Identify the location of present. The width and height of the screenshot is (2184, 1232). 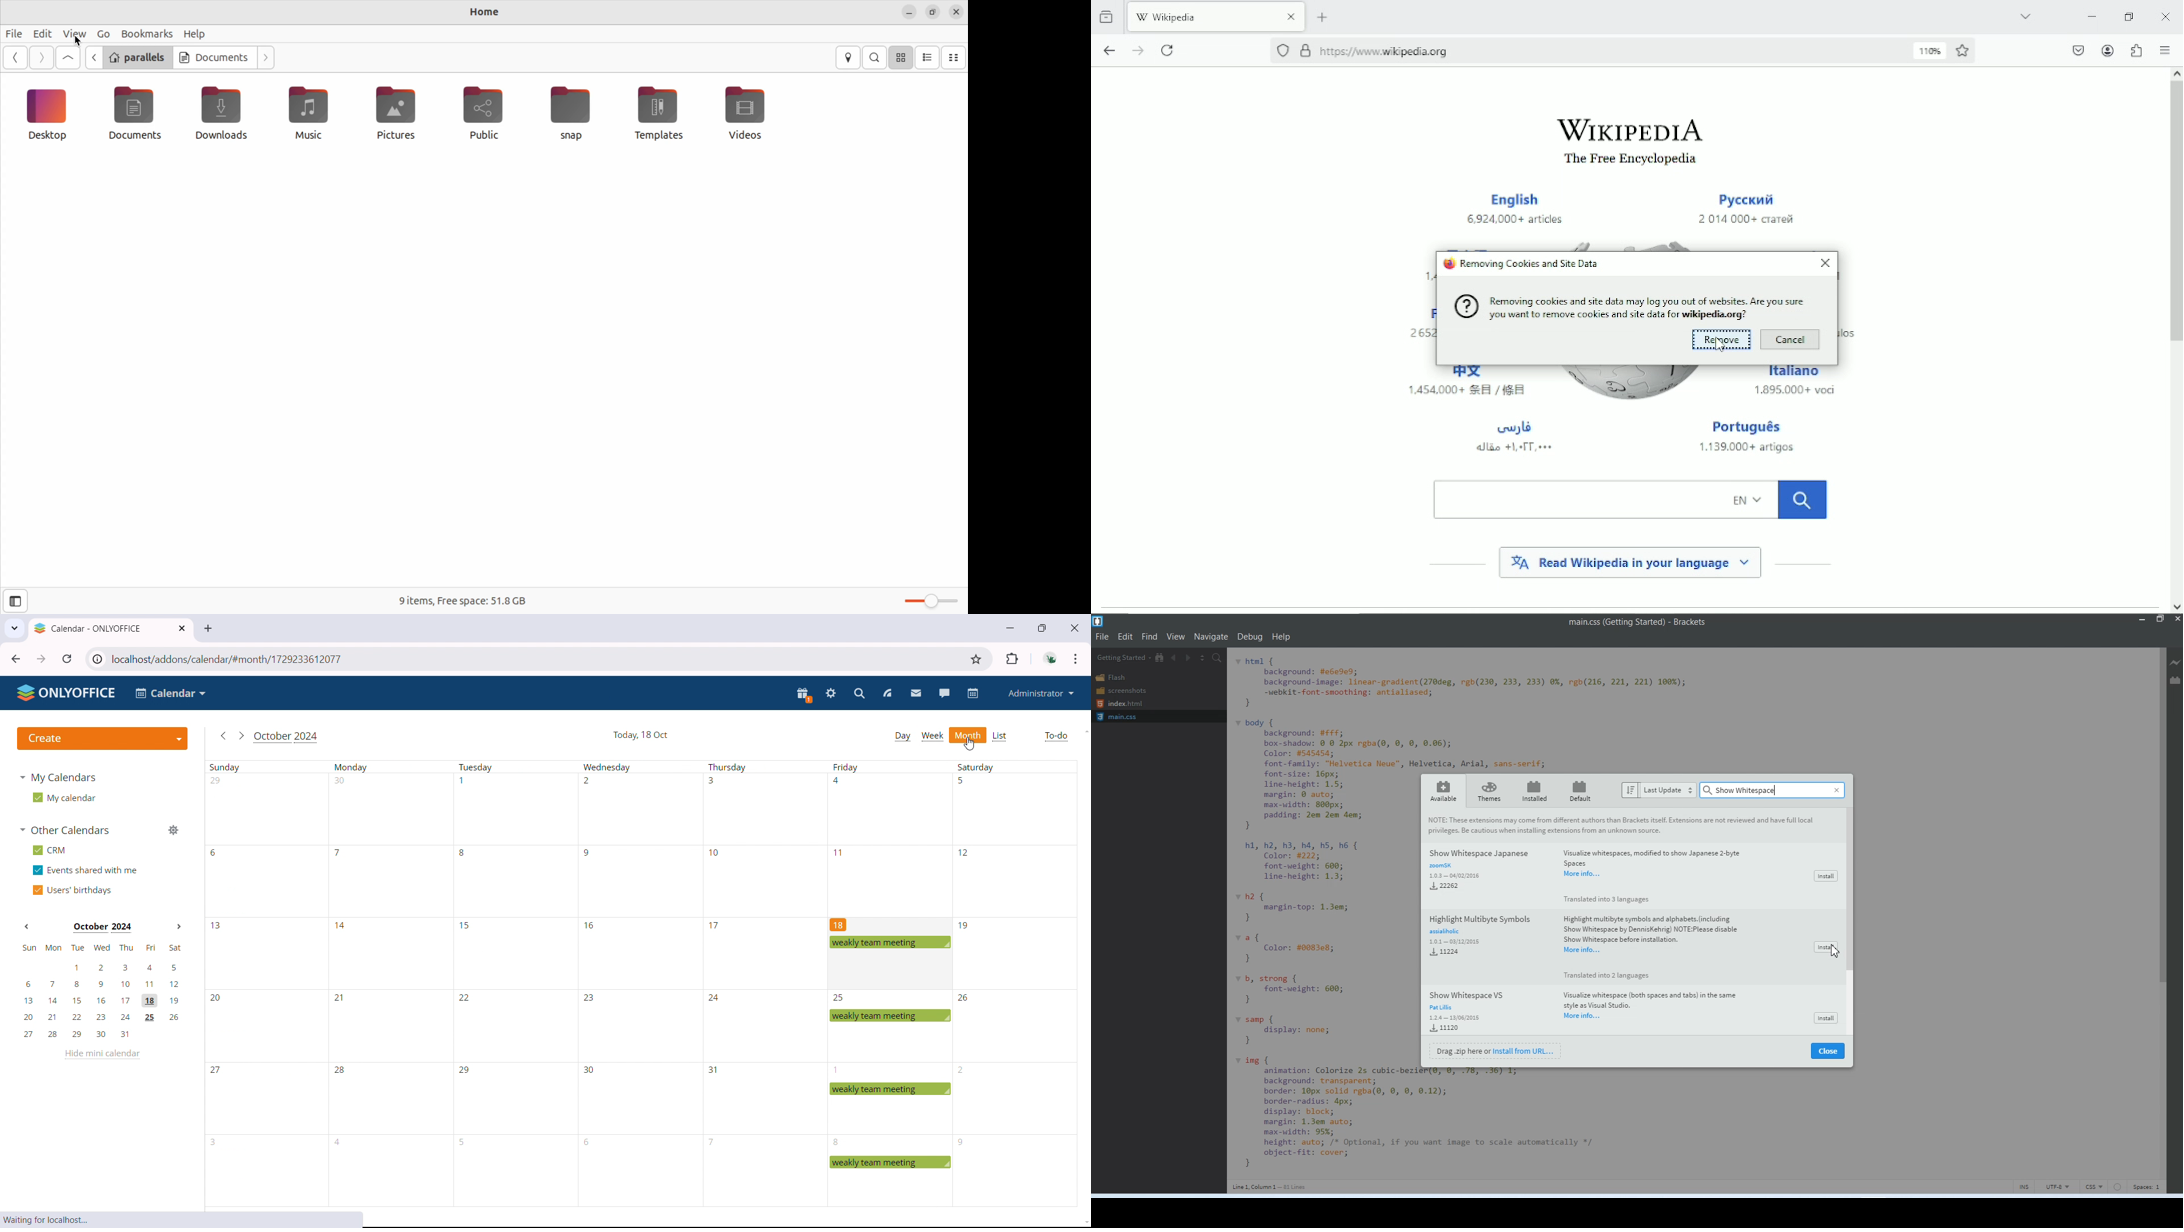
(804, 695).